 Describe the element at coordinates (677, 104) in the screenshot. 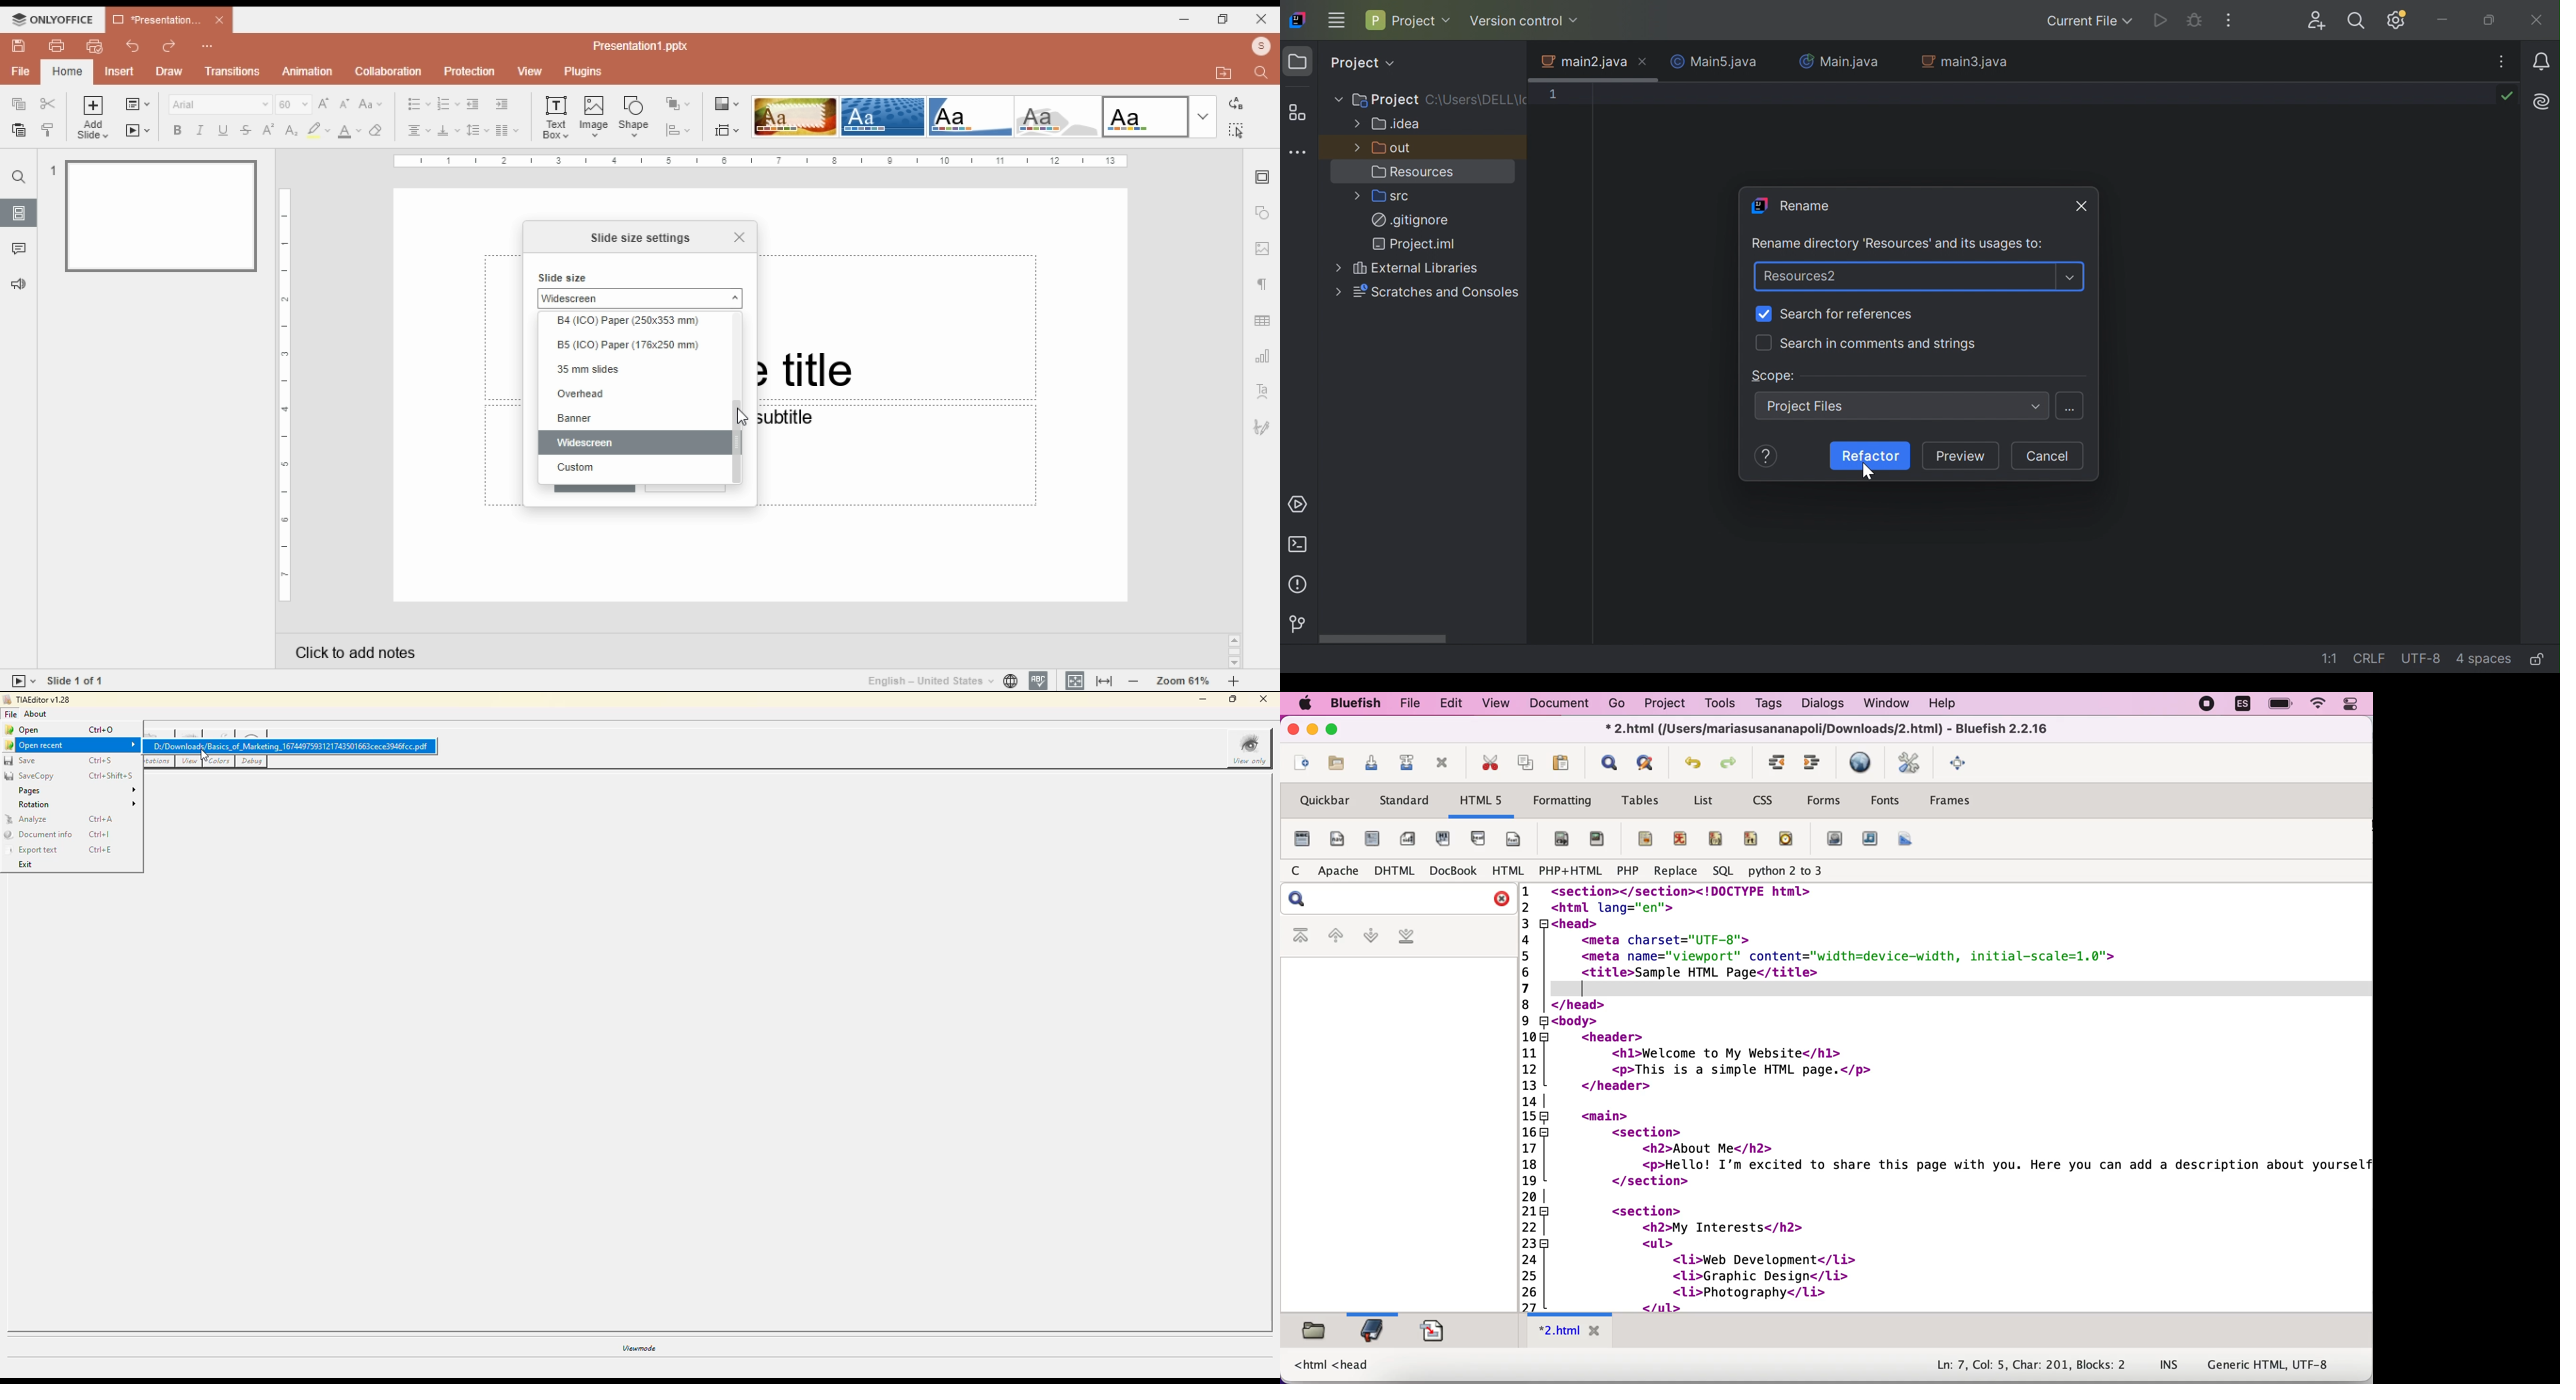

I see `arrange shape` at that location.